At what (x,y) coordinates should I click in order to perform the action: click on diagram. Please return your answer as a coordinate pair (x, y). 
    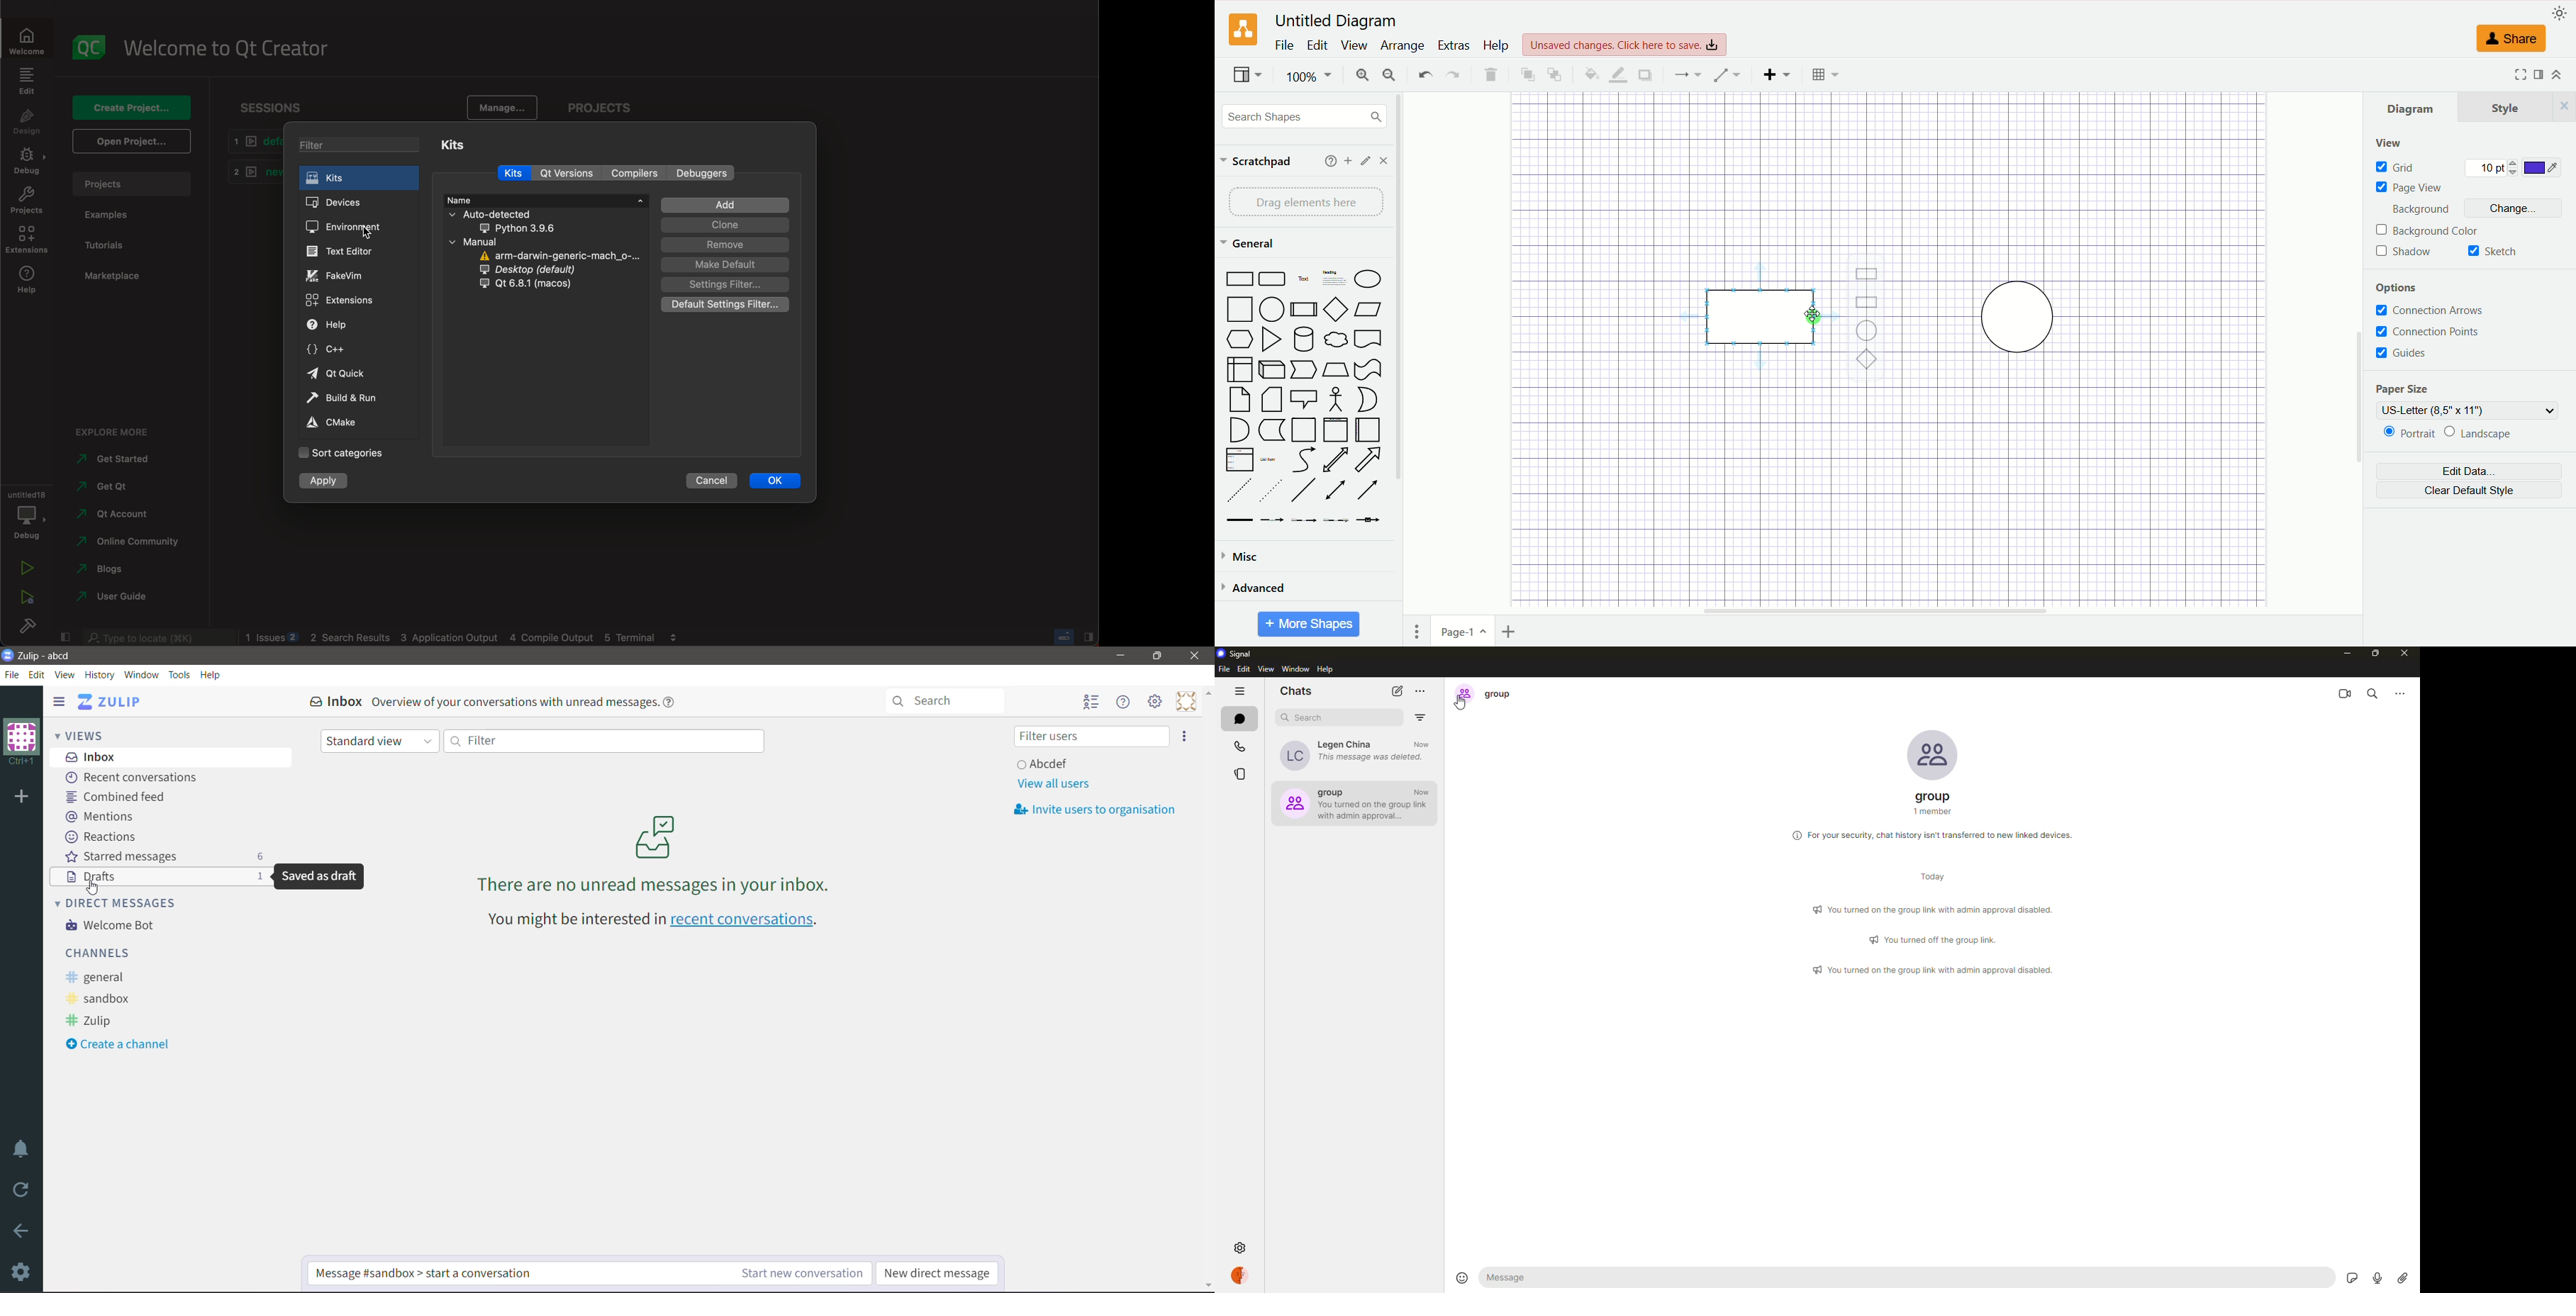
    Looking at the image, I should click on (2411, 108).